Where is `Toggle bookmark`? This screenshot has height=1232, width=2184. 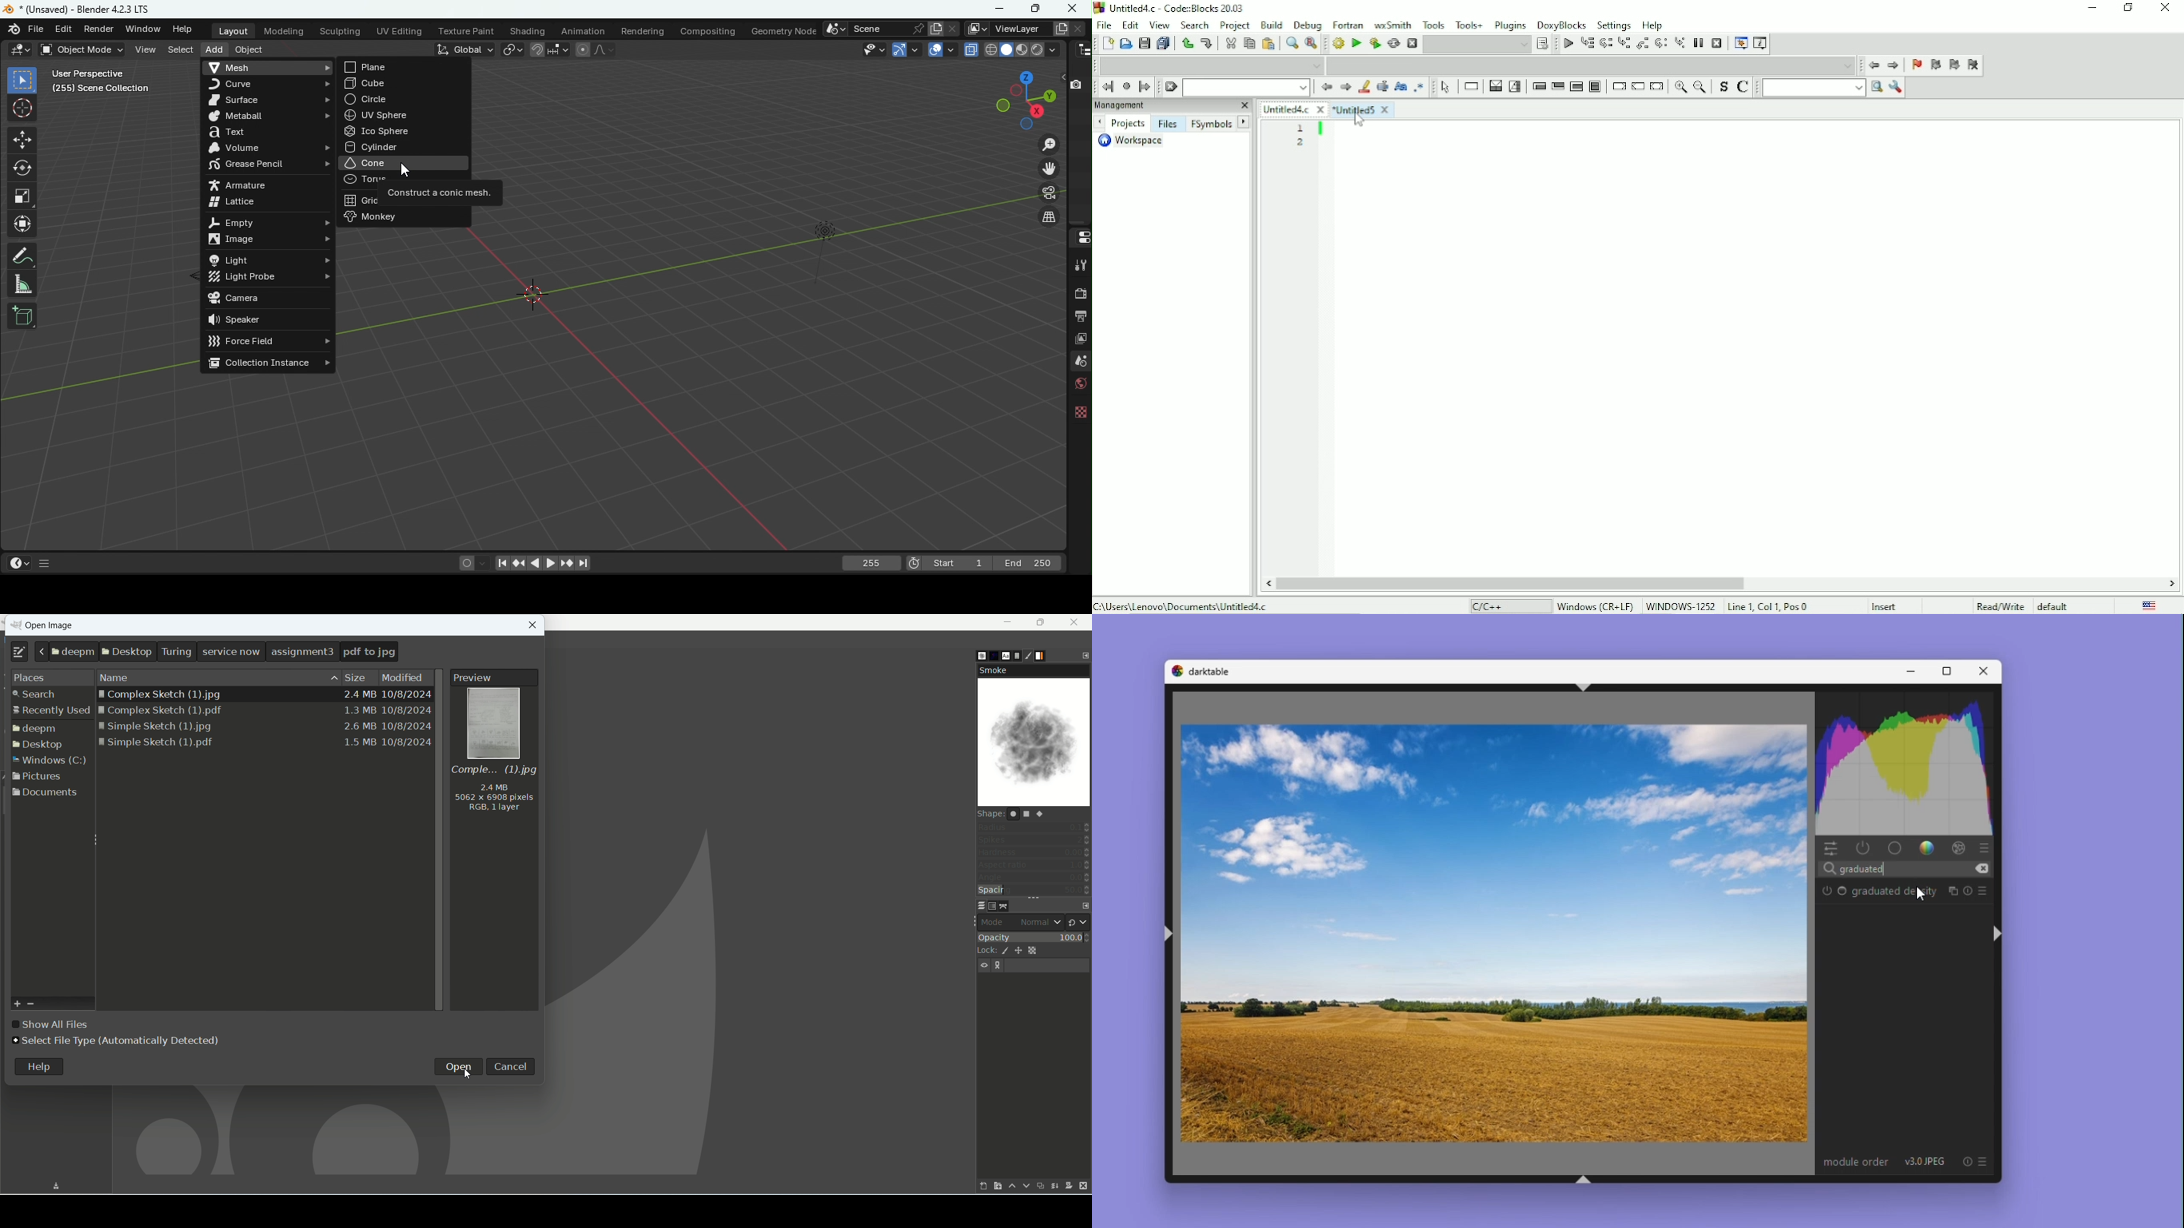 Toggle bookmark is located at coordinates (1915, 66).